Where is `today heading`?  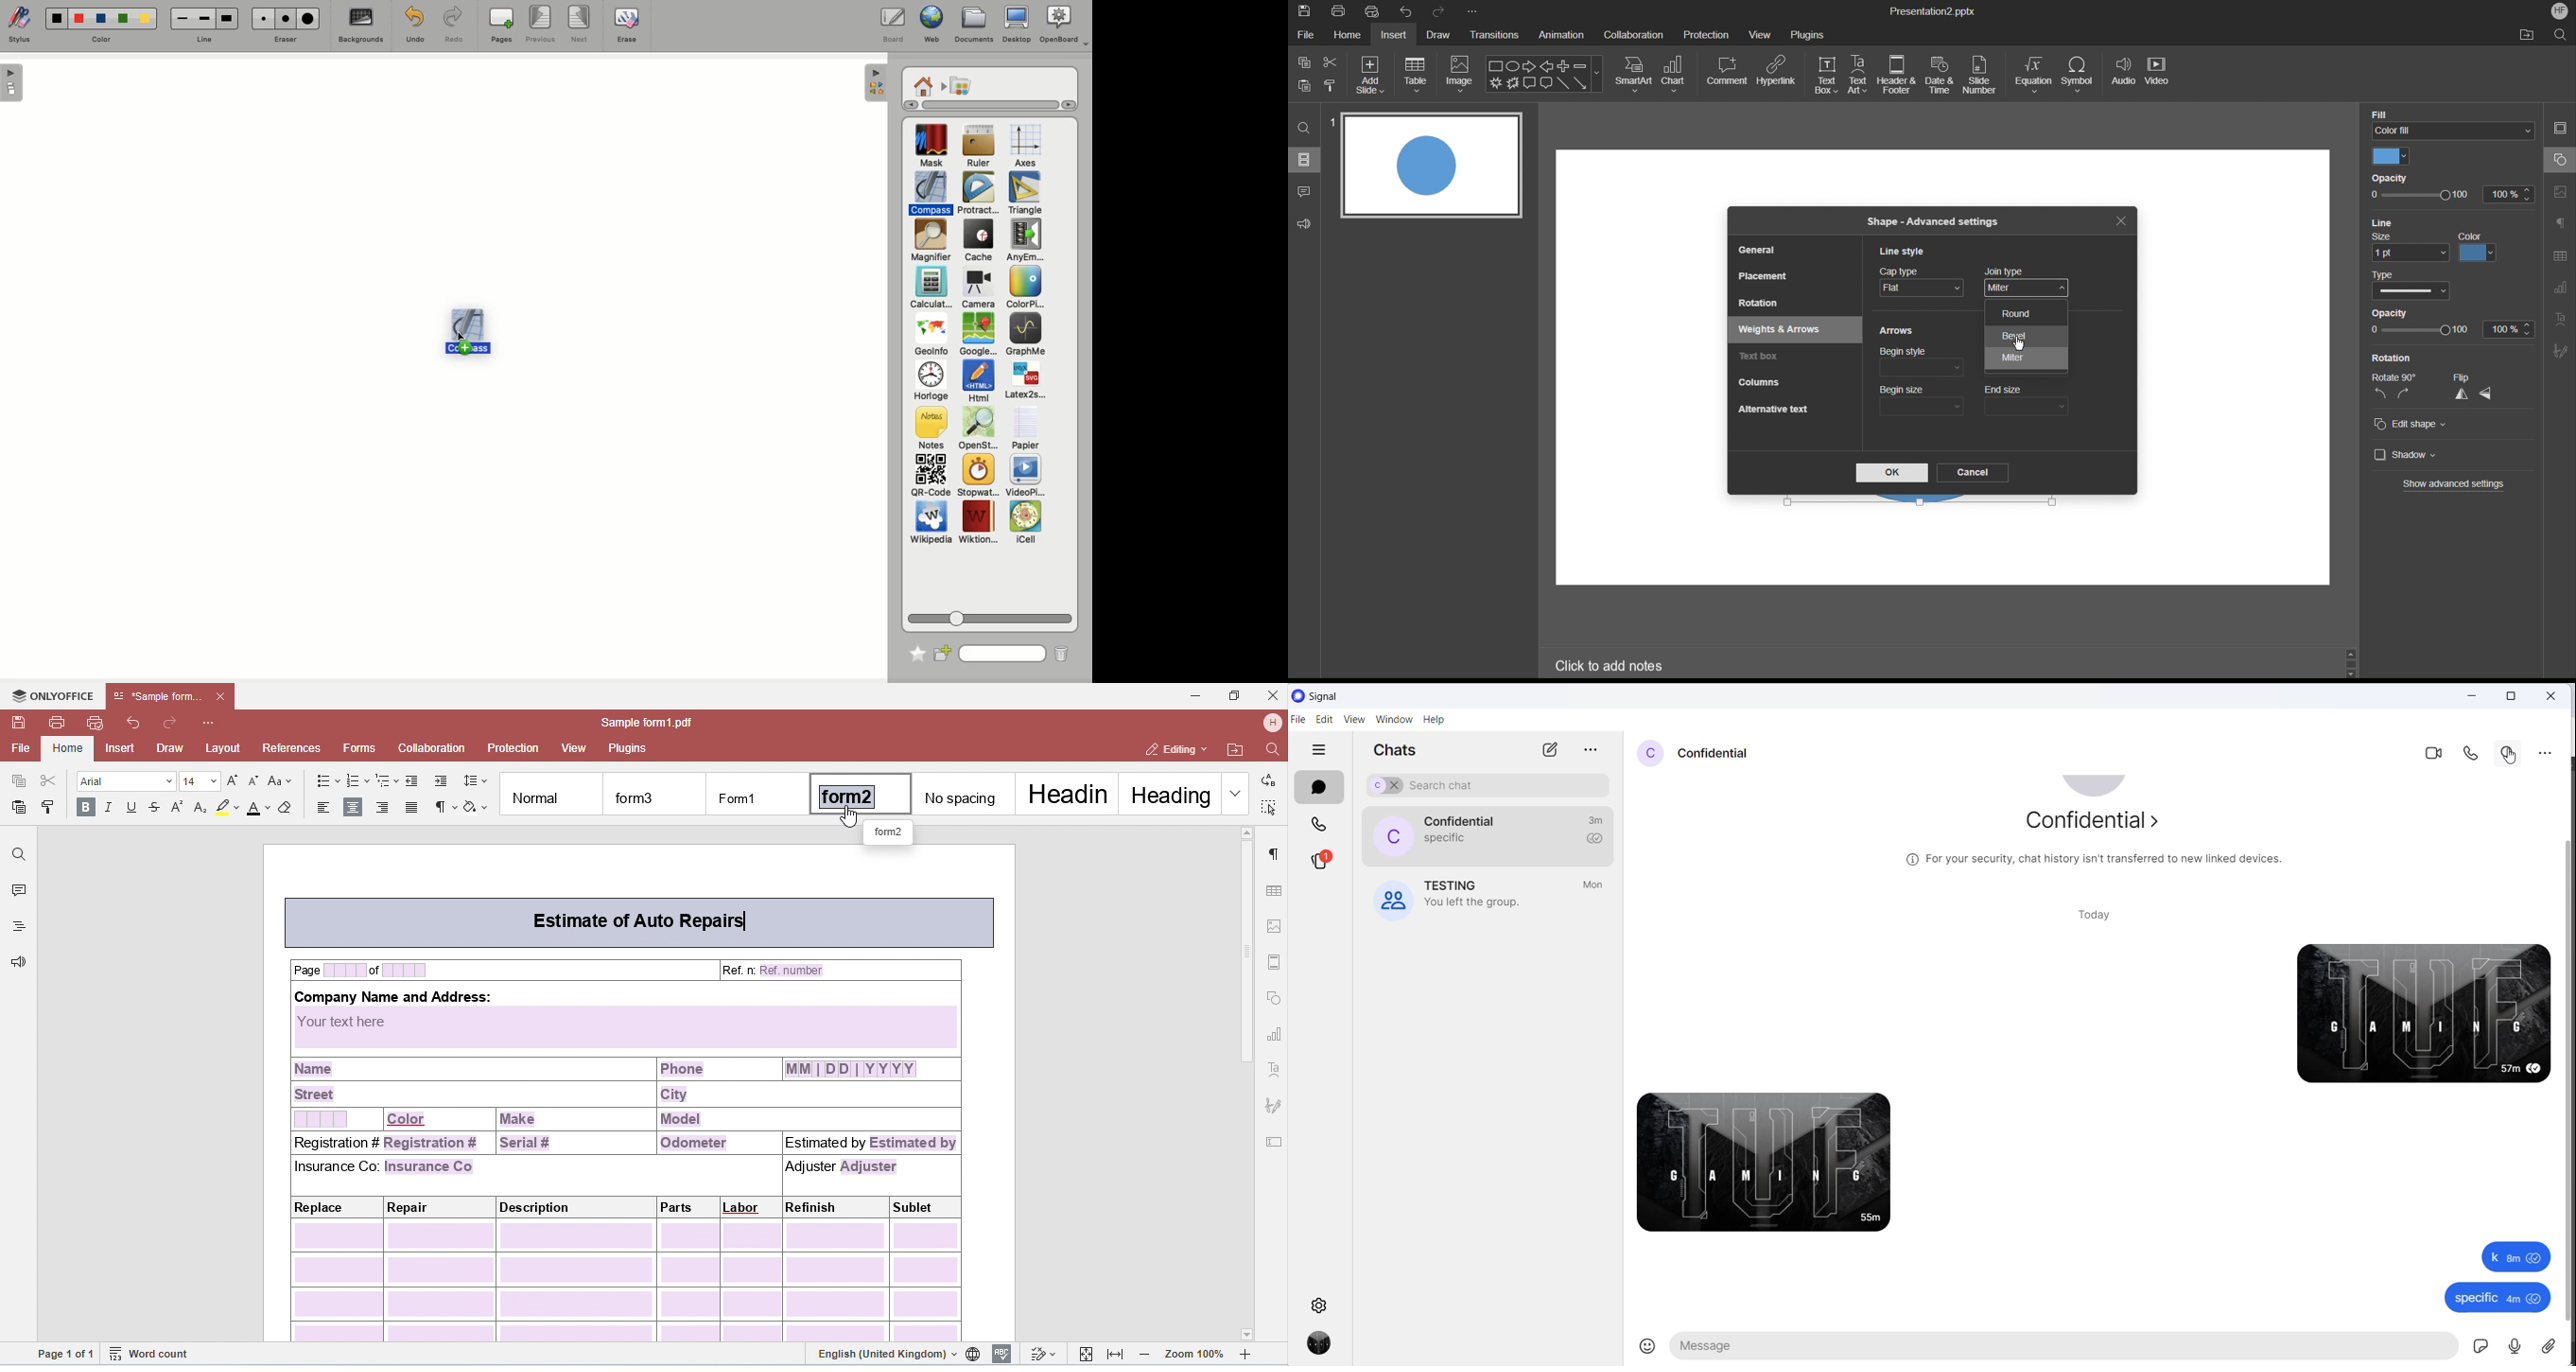
today heading is located at coordinates (2096, 914).